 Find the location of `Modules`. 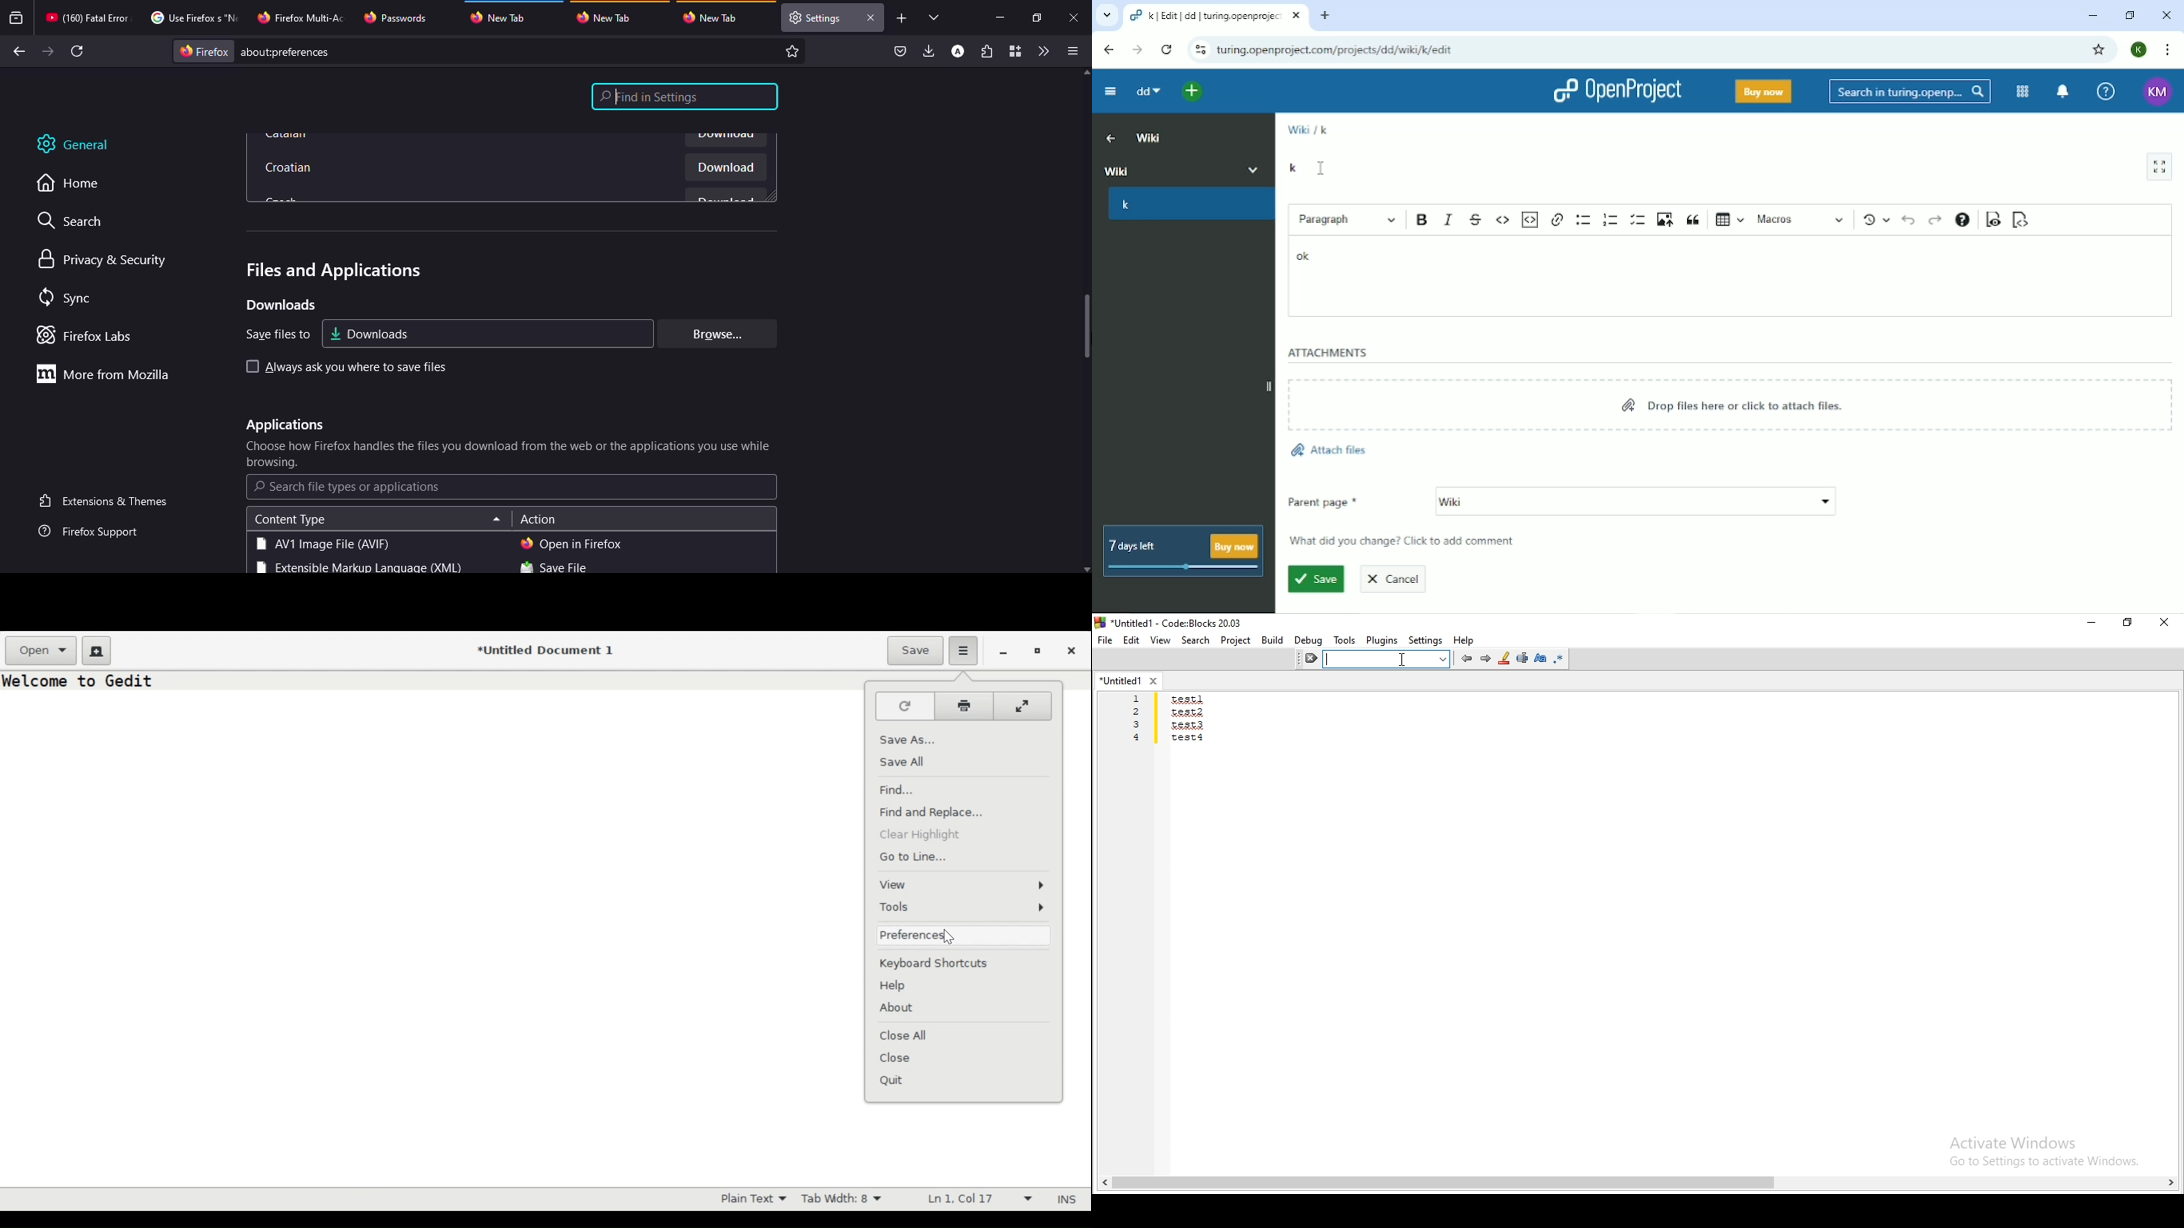

Modules is located at coordinates (2021, 91).